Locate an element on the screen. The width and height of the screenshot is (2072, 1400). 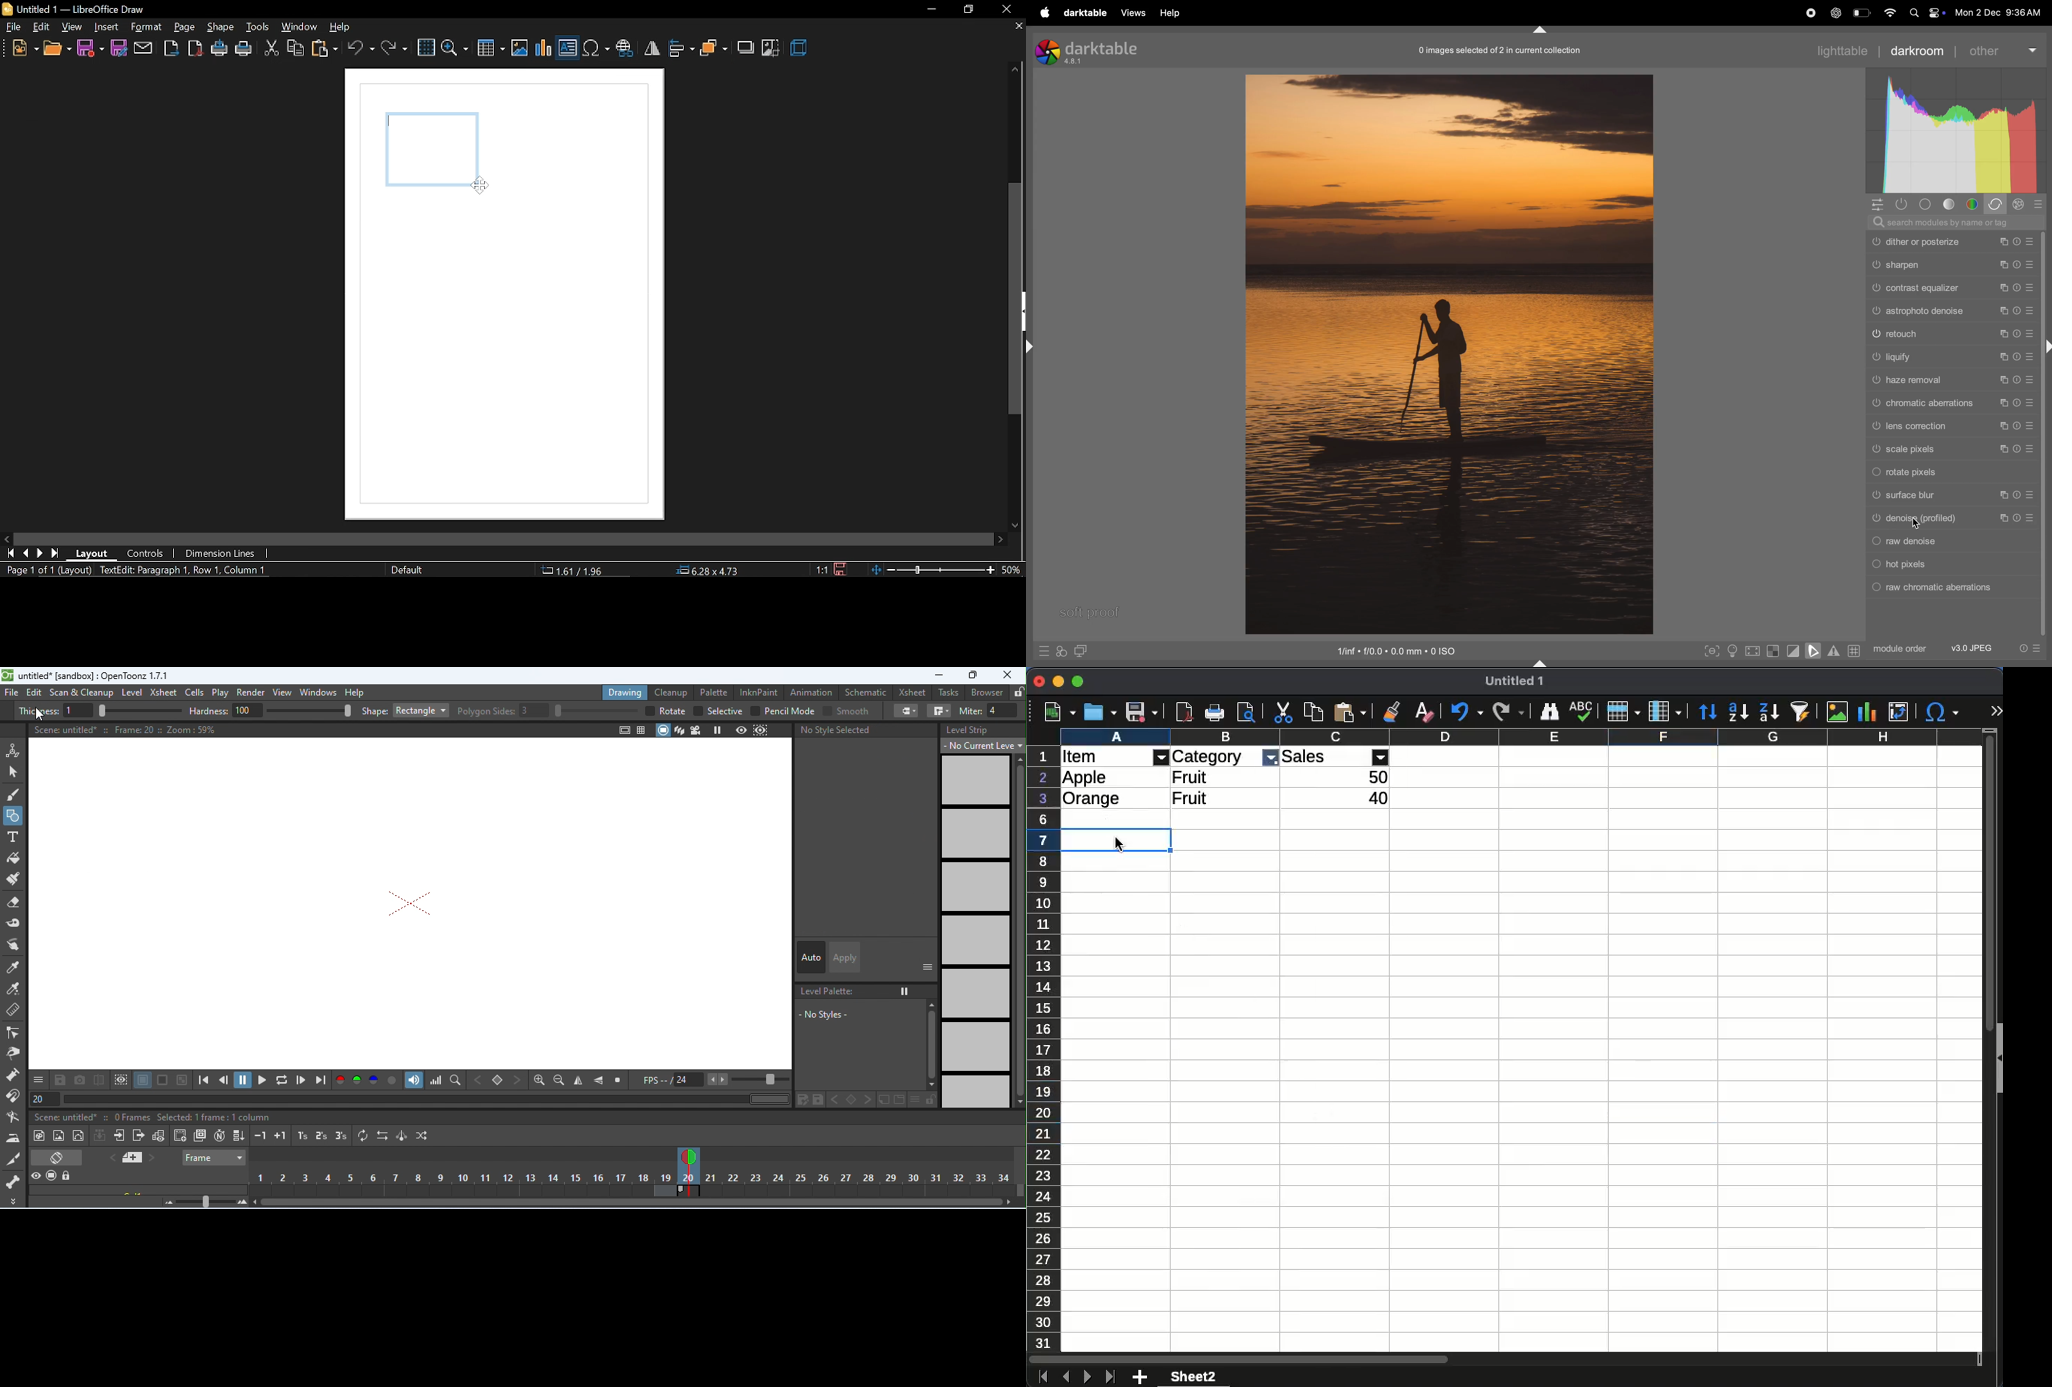
pinch is located at coordinates (14, 1055).